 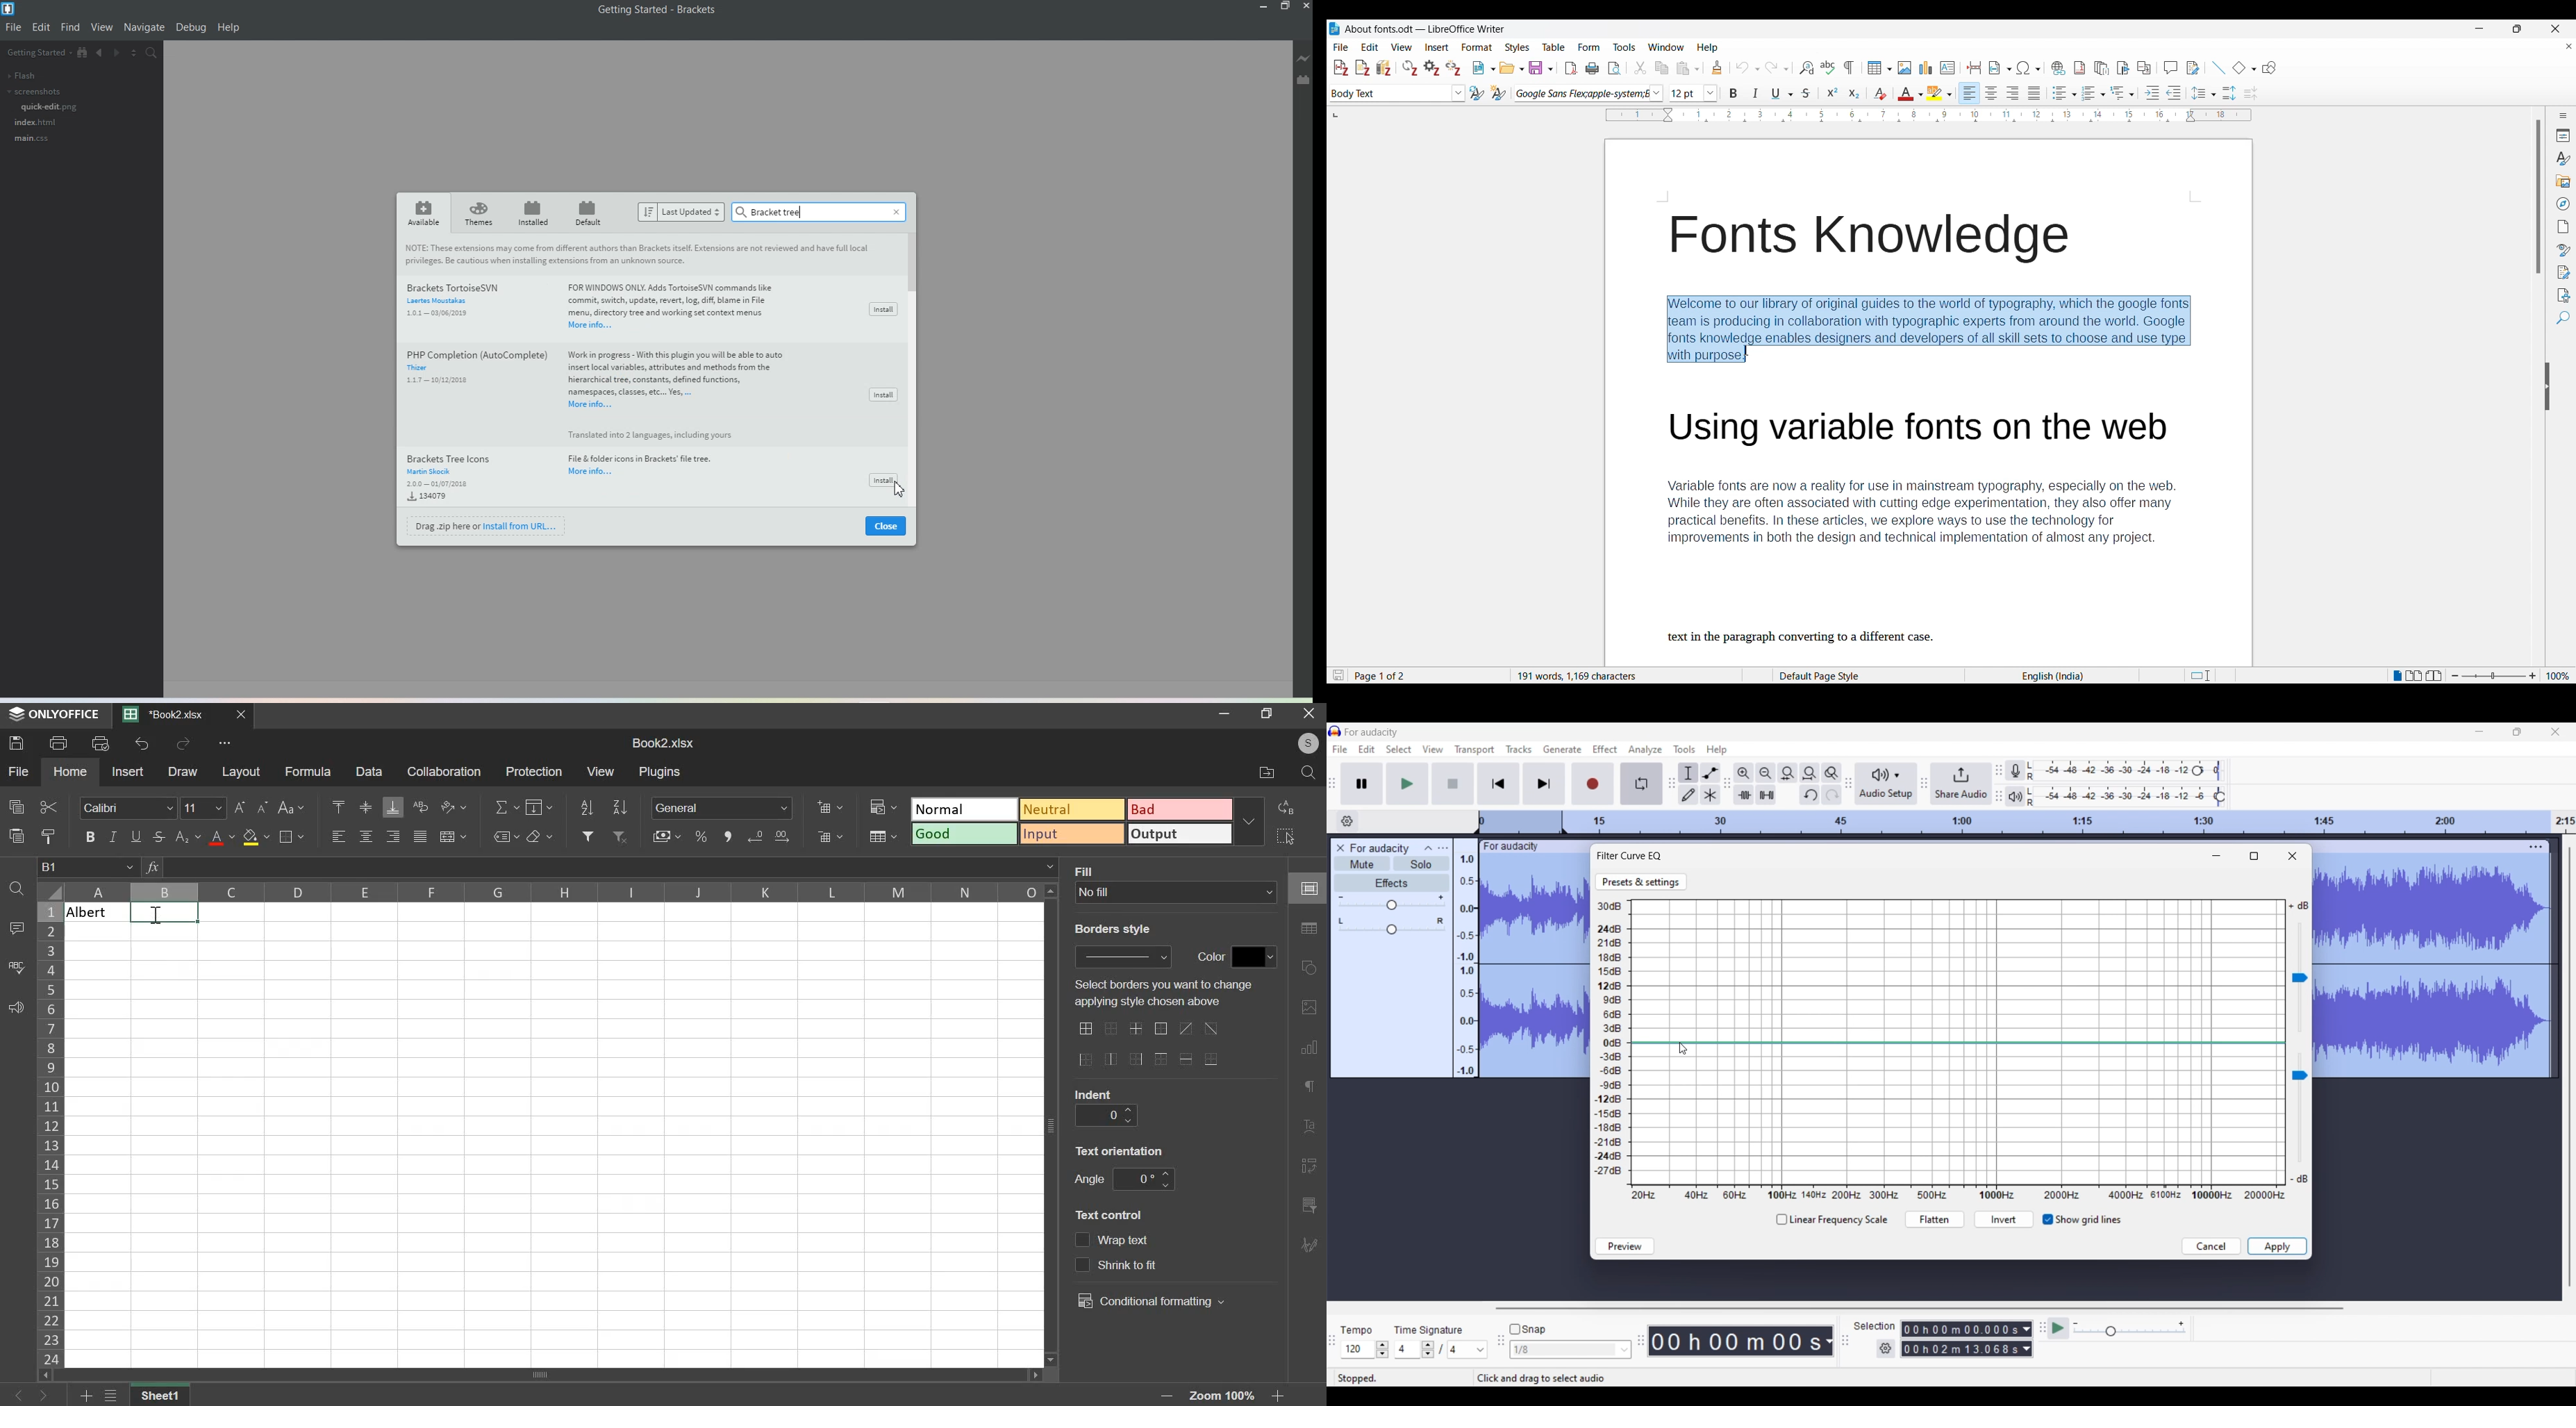 I want to click on Effect menu, so click(x=1605, y=750).